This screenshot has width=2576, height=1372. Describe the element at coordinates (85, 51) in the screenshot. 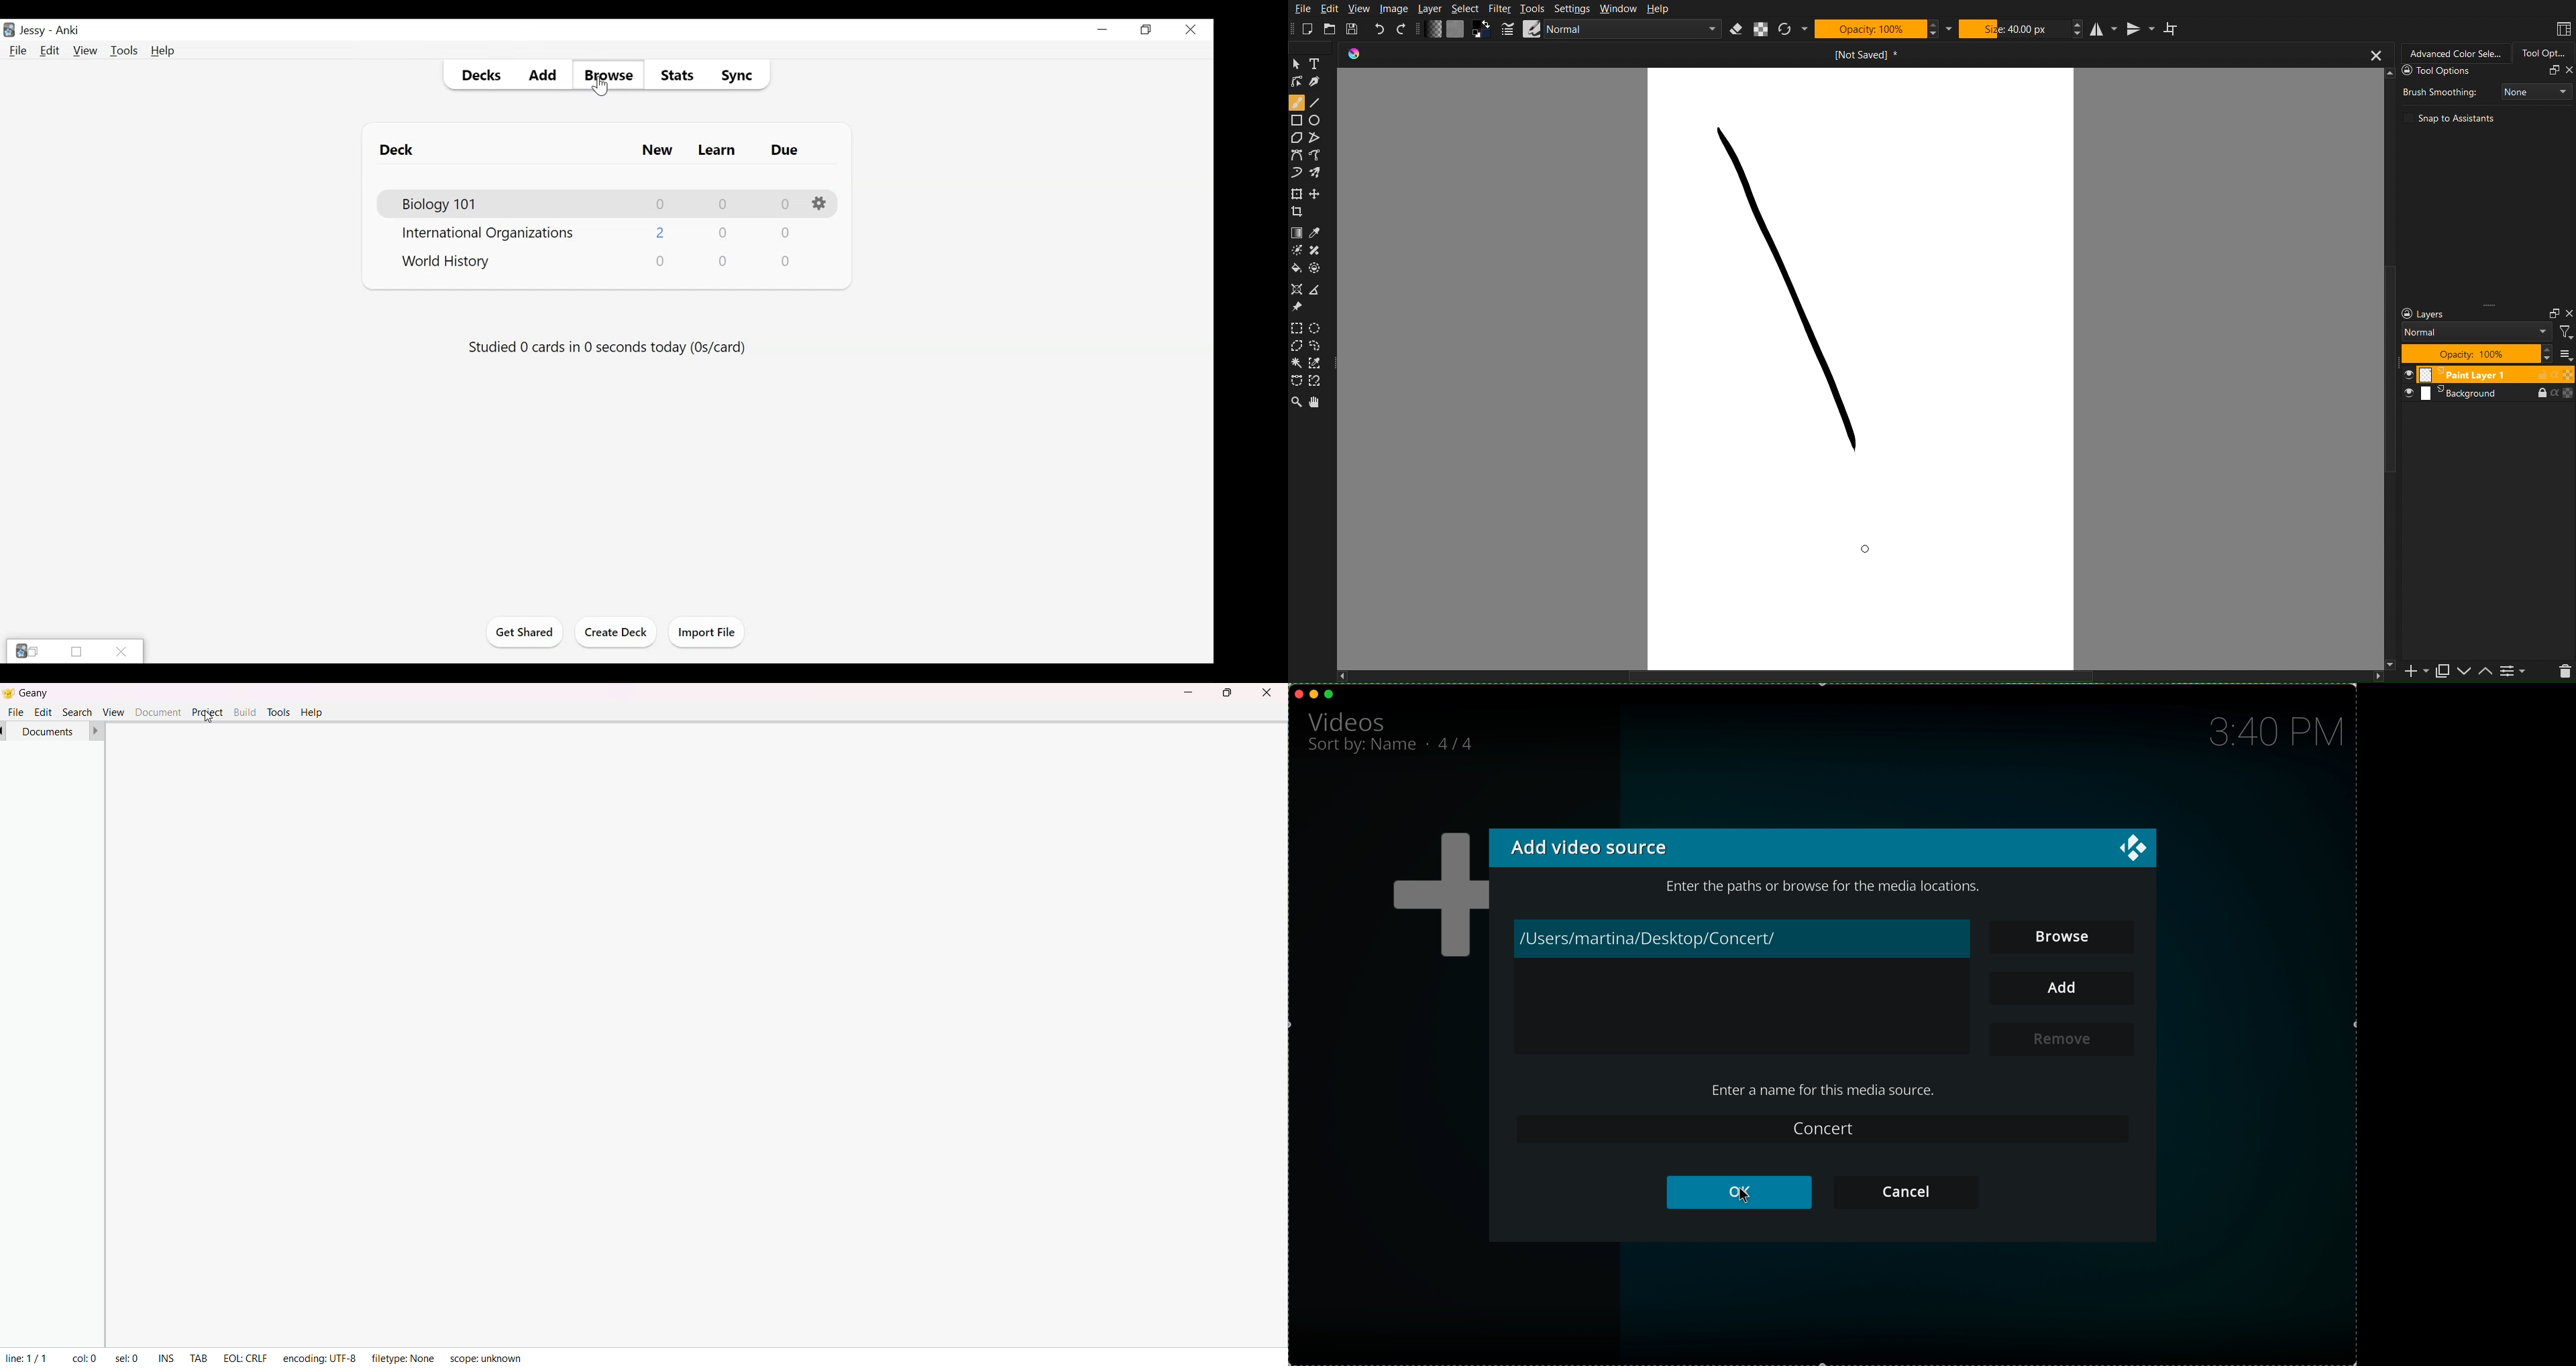

I see `View` at that location.